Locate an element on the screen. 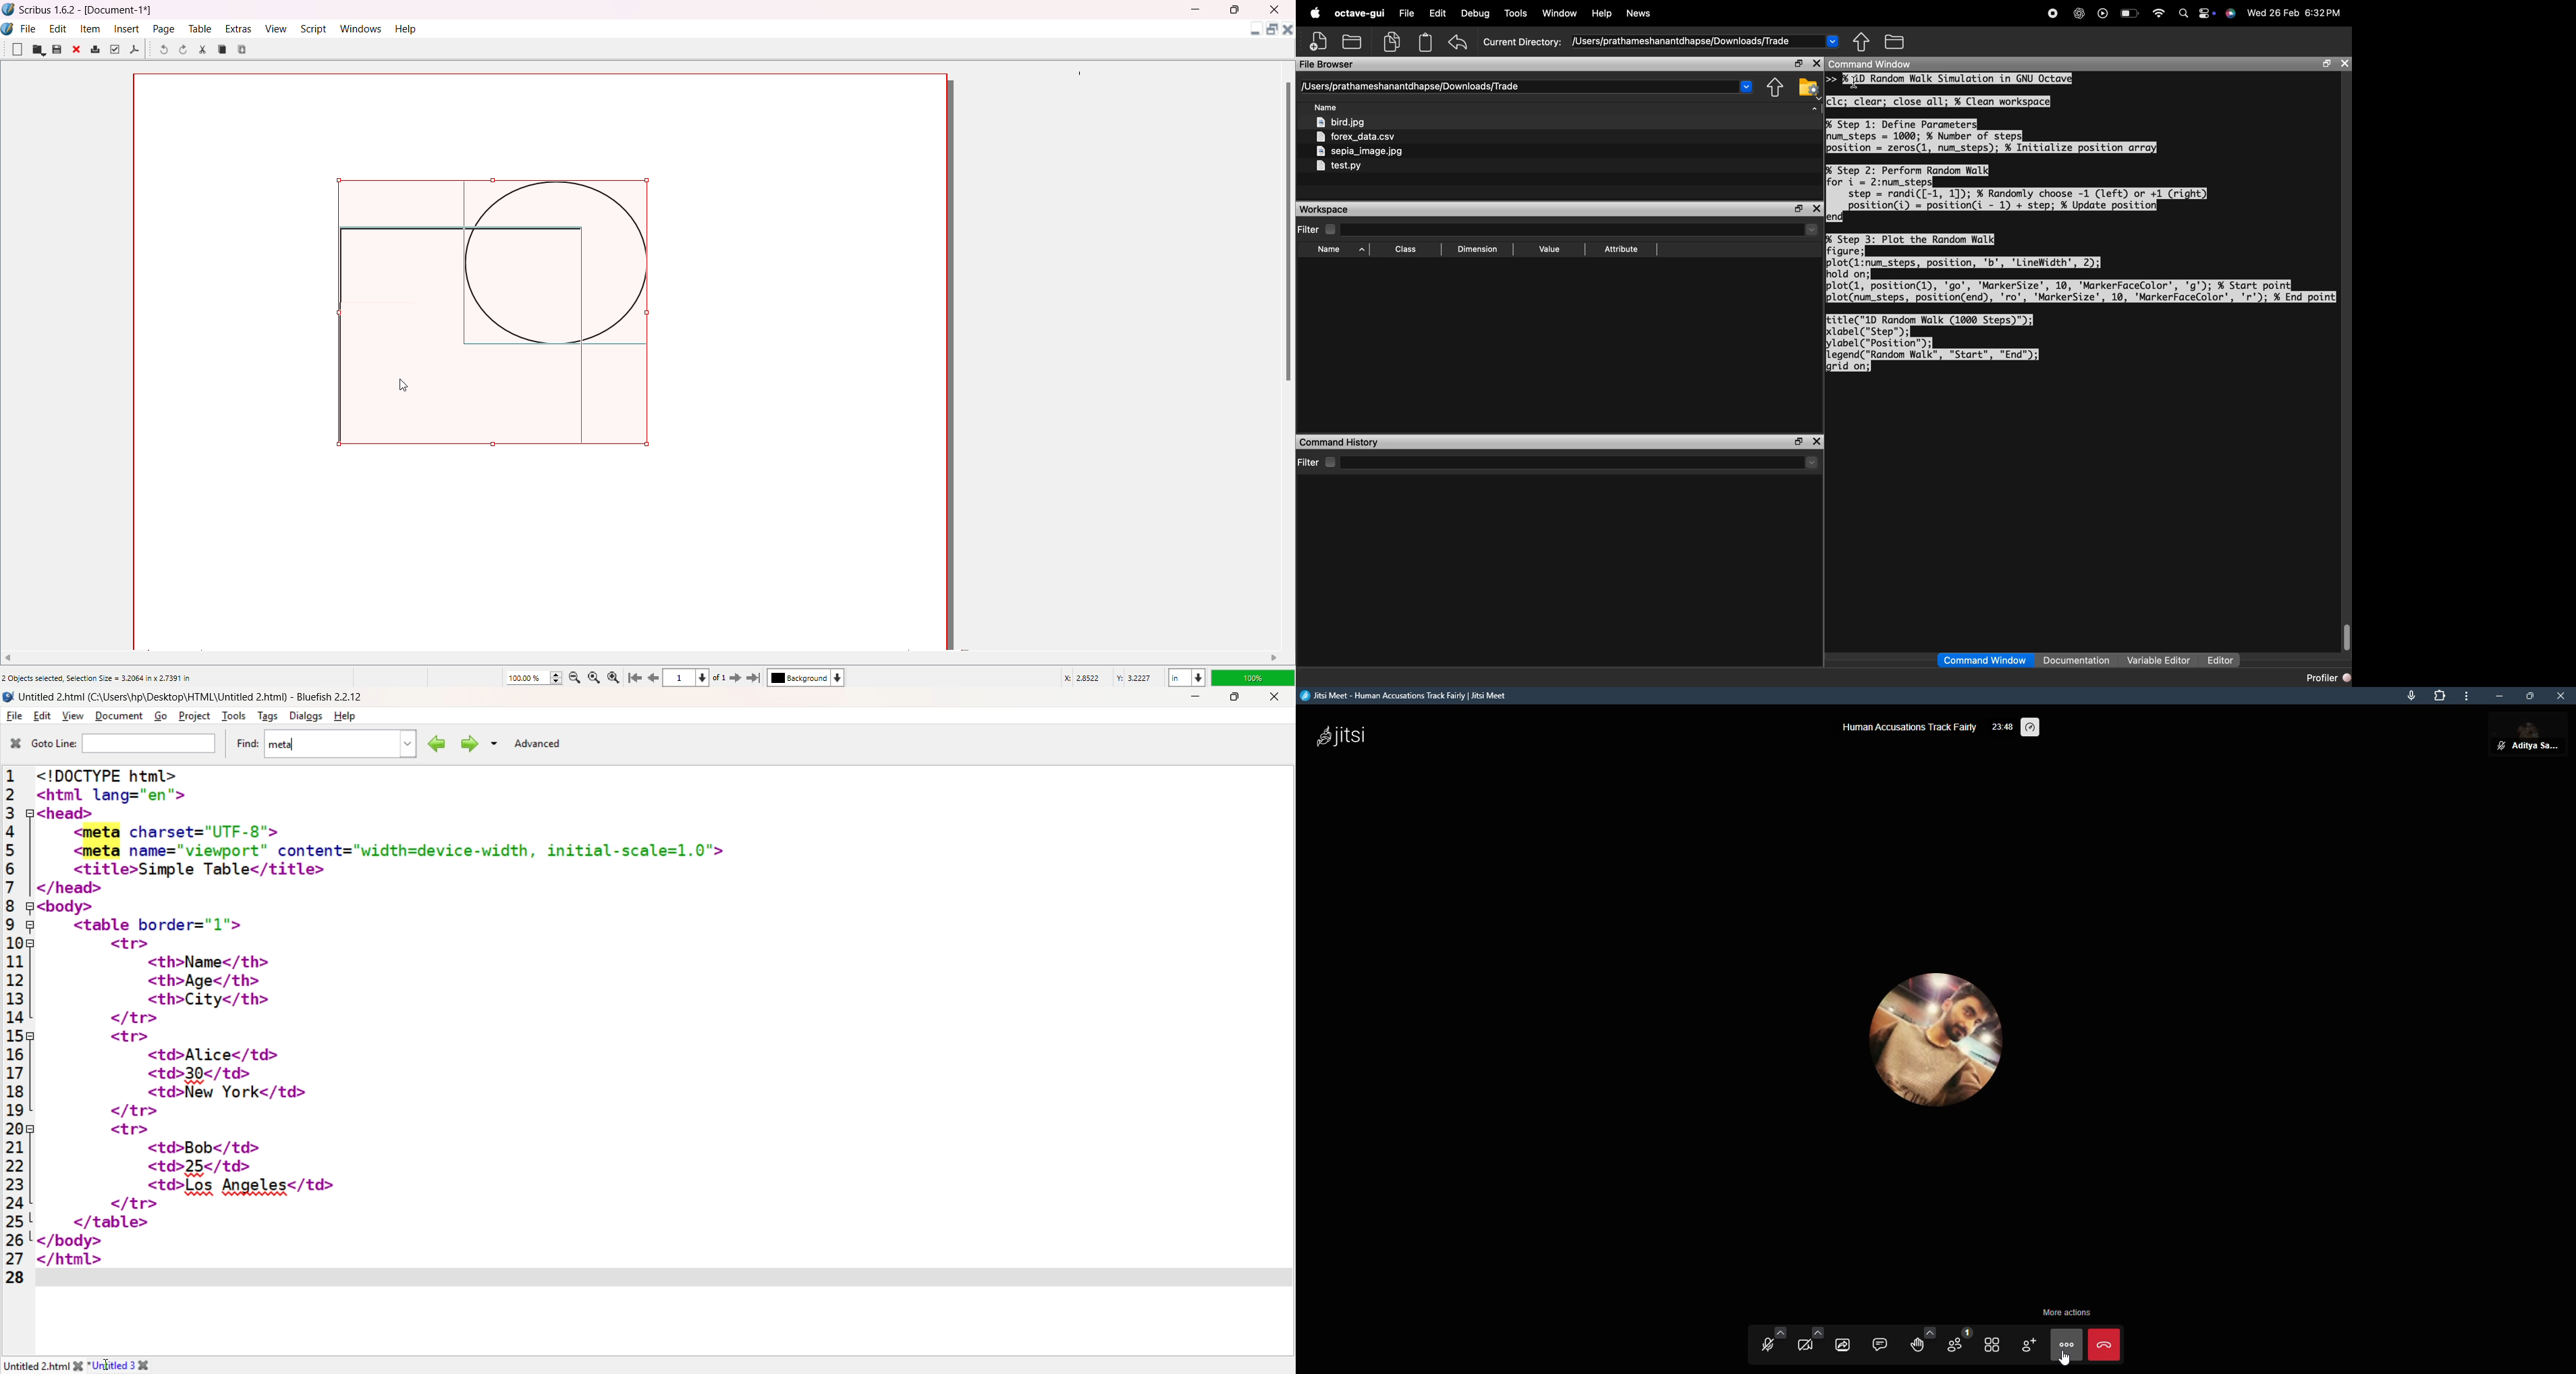 Image resolution: width=2576 pixels, height=1400 pixels. Maximize Document is located at coordinates (1271, 32).